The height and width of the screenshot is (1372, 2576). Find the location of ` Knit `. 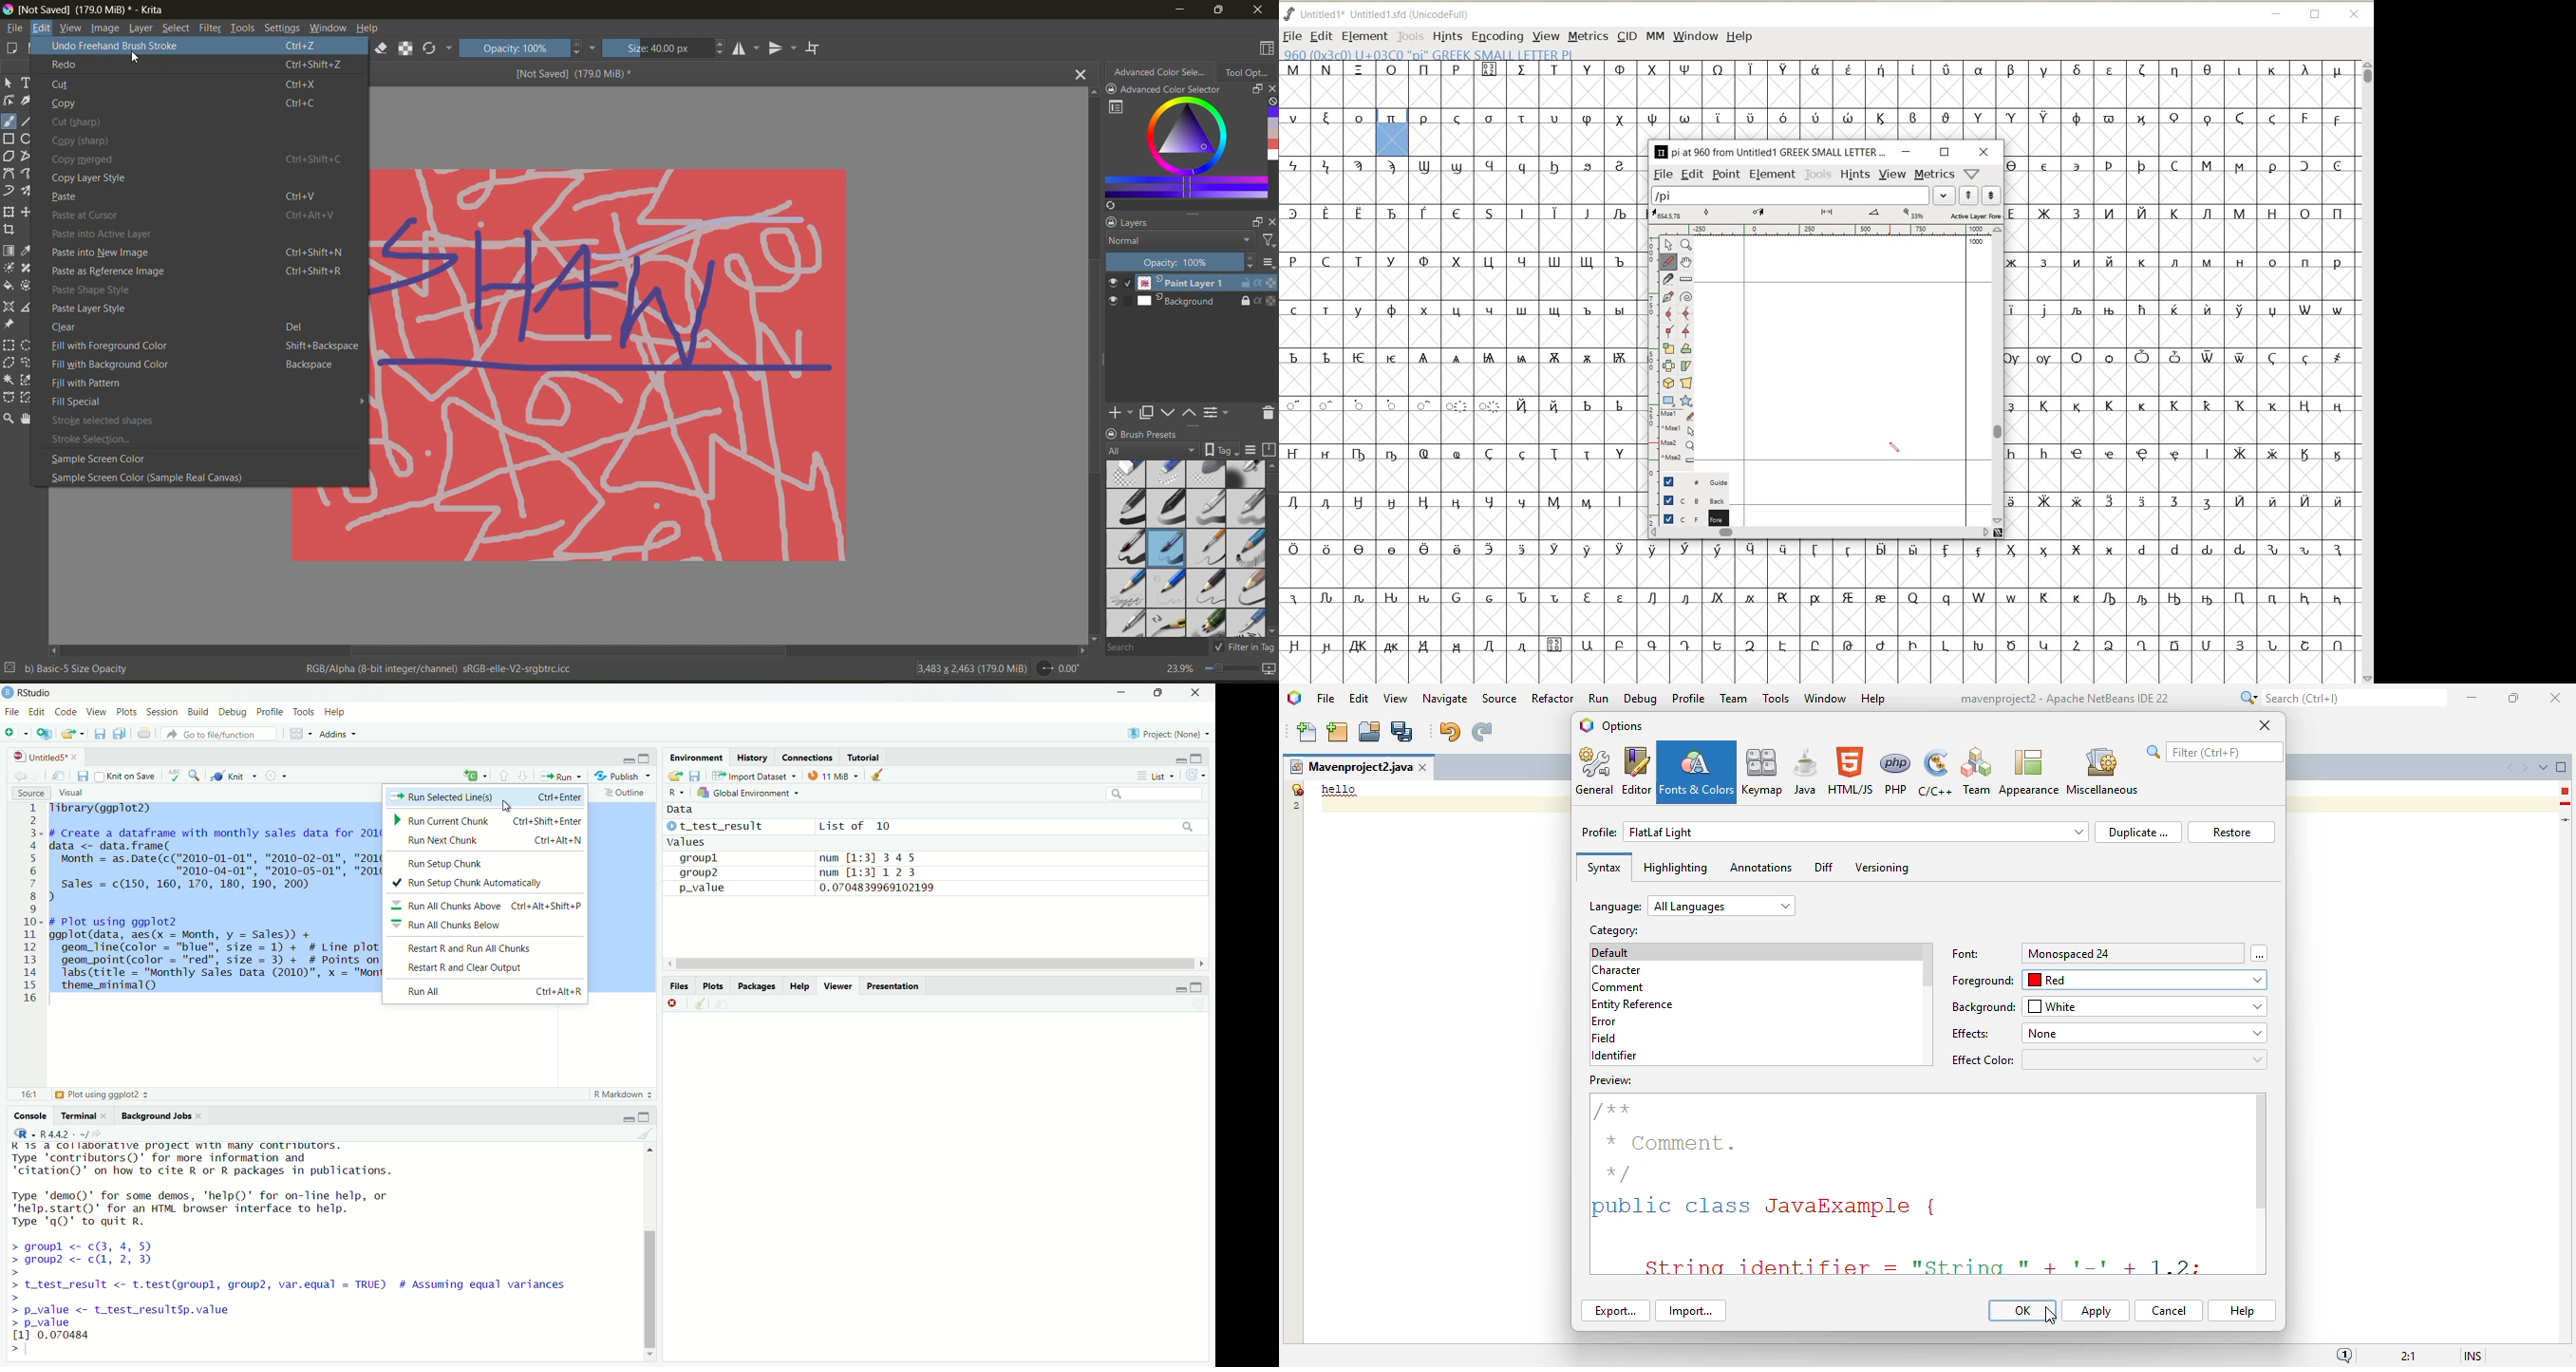

 Knit  is located at coordinates (235, 775).